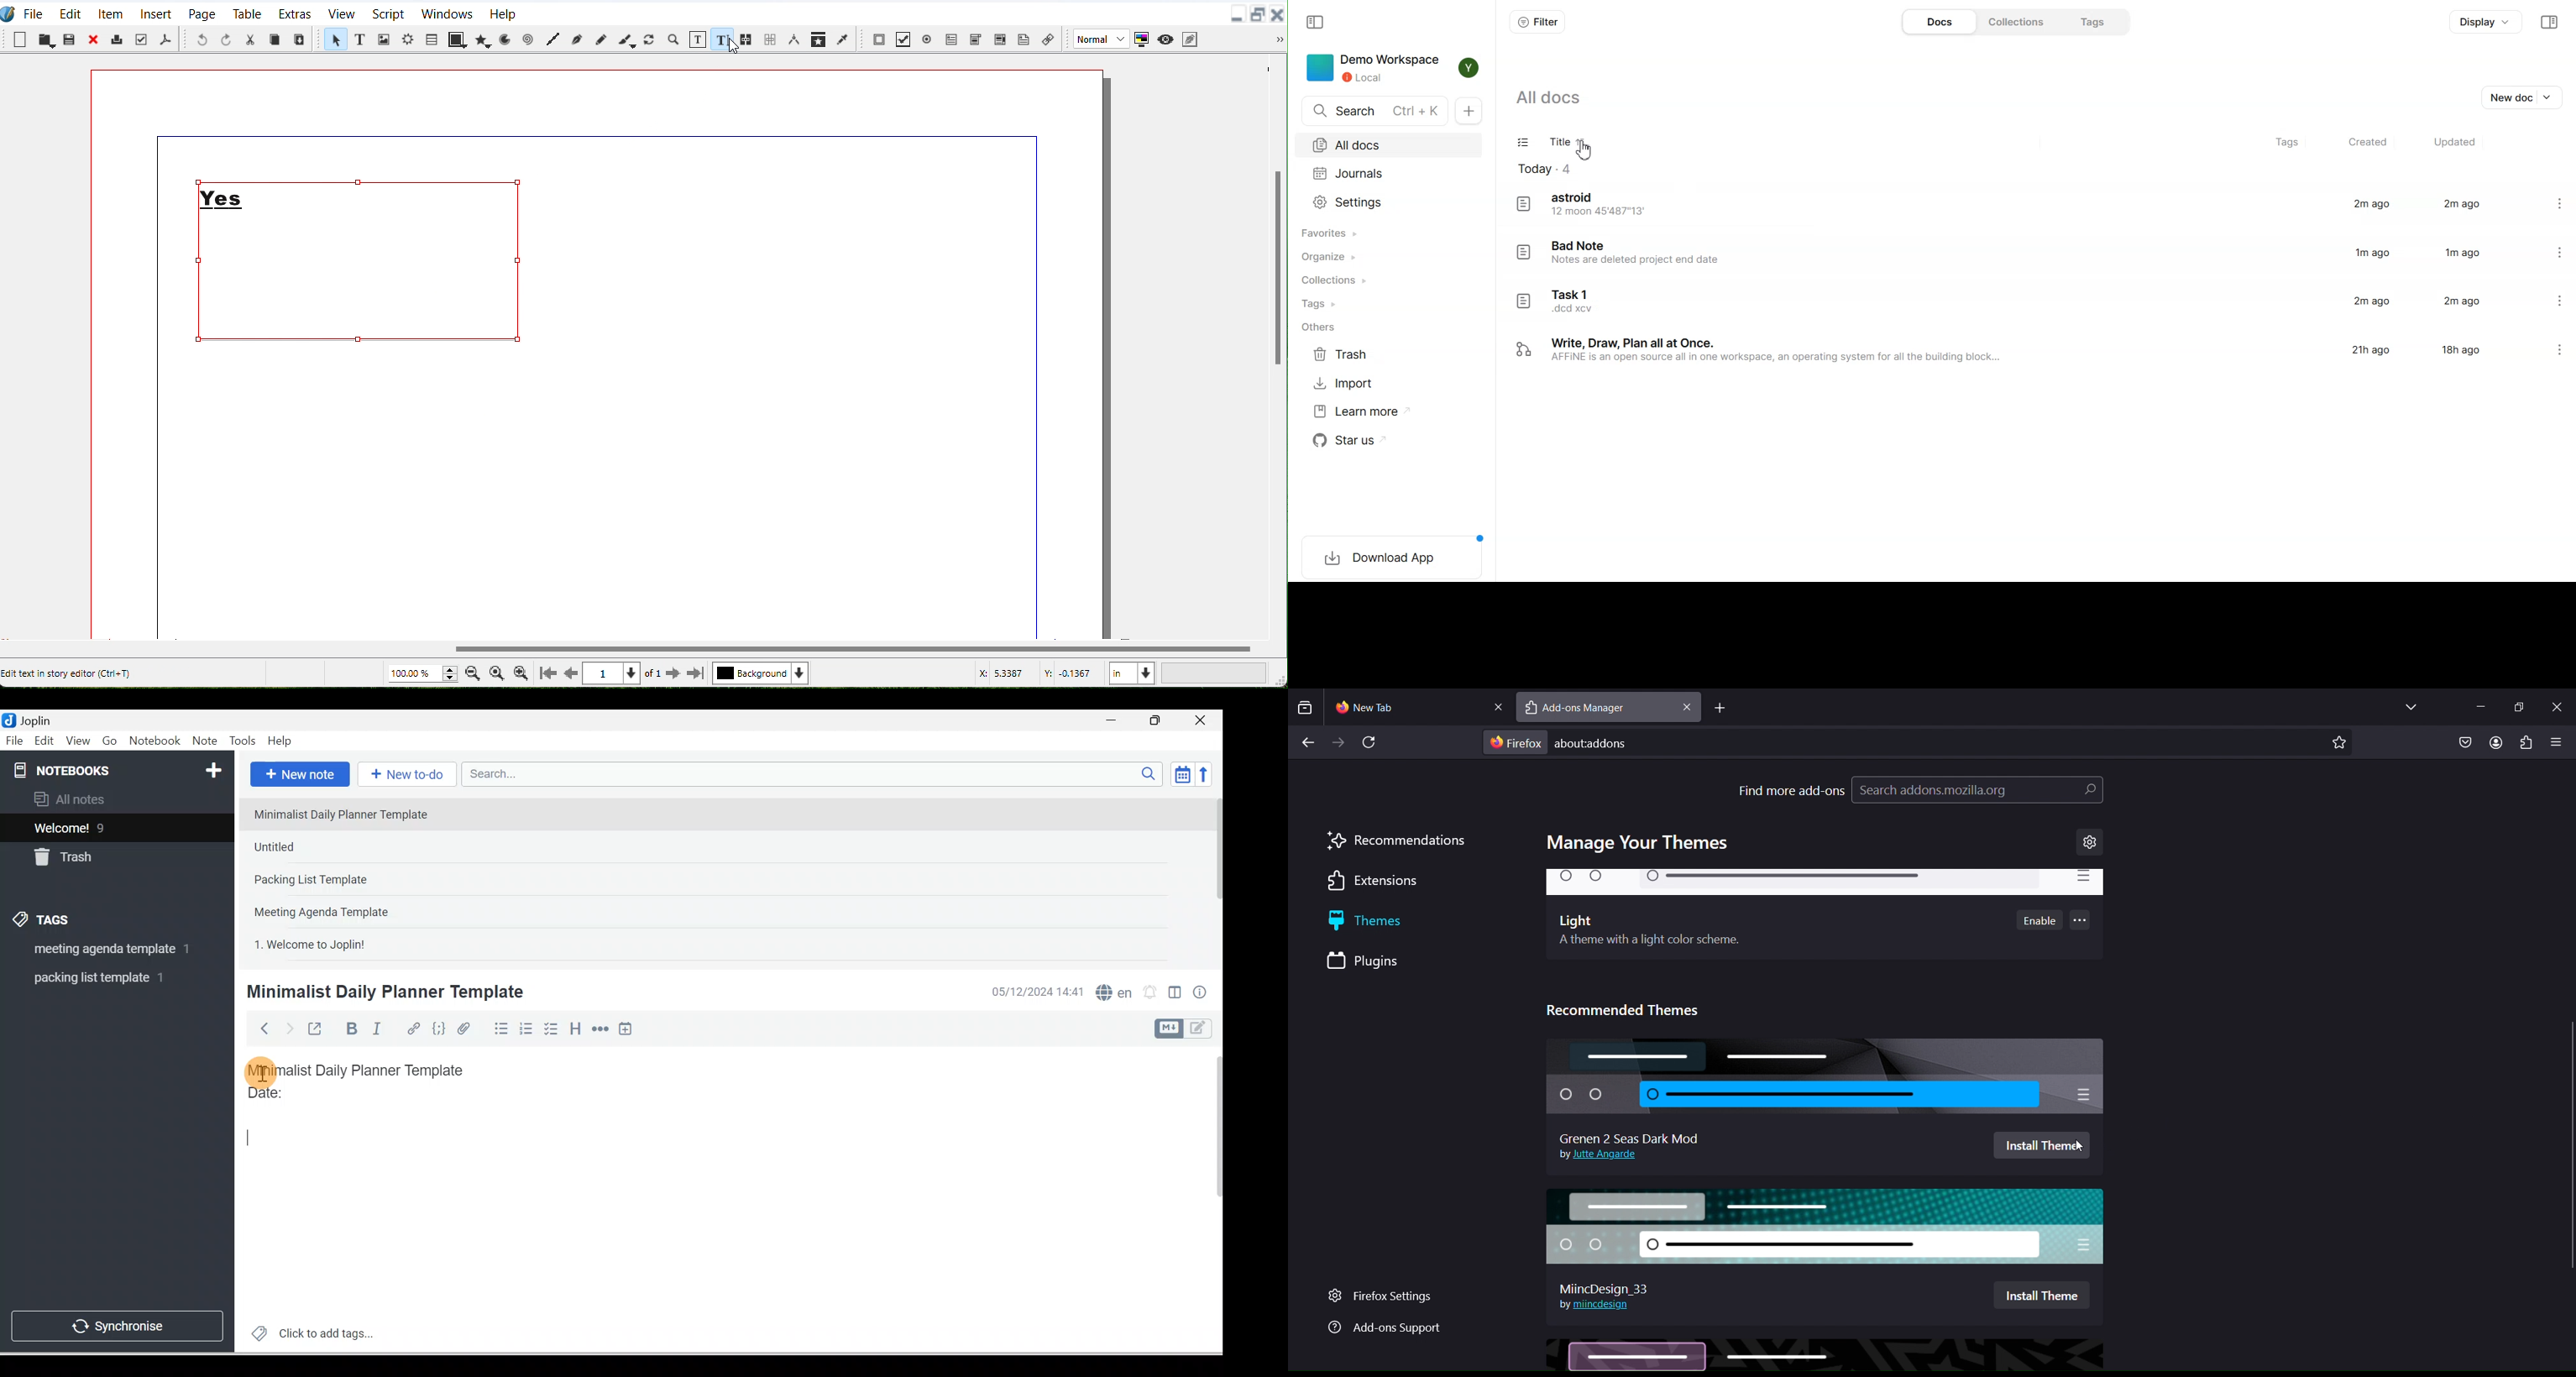 This screenshot has height=1400, width=2576. Describe the element at coordinates (1142, 39) in the screenshot. I see `Toggle color` at that location.